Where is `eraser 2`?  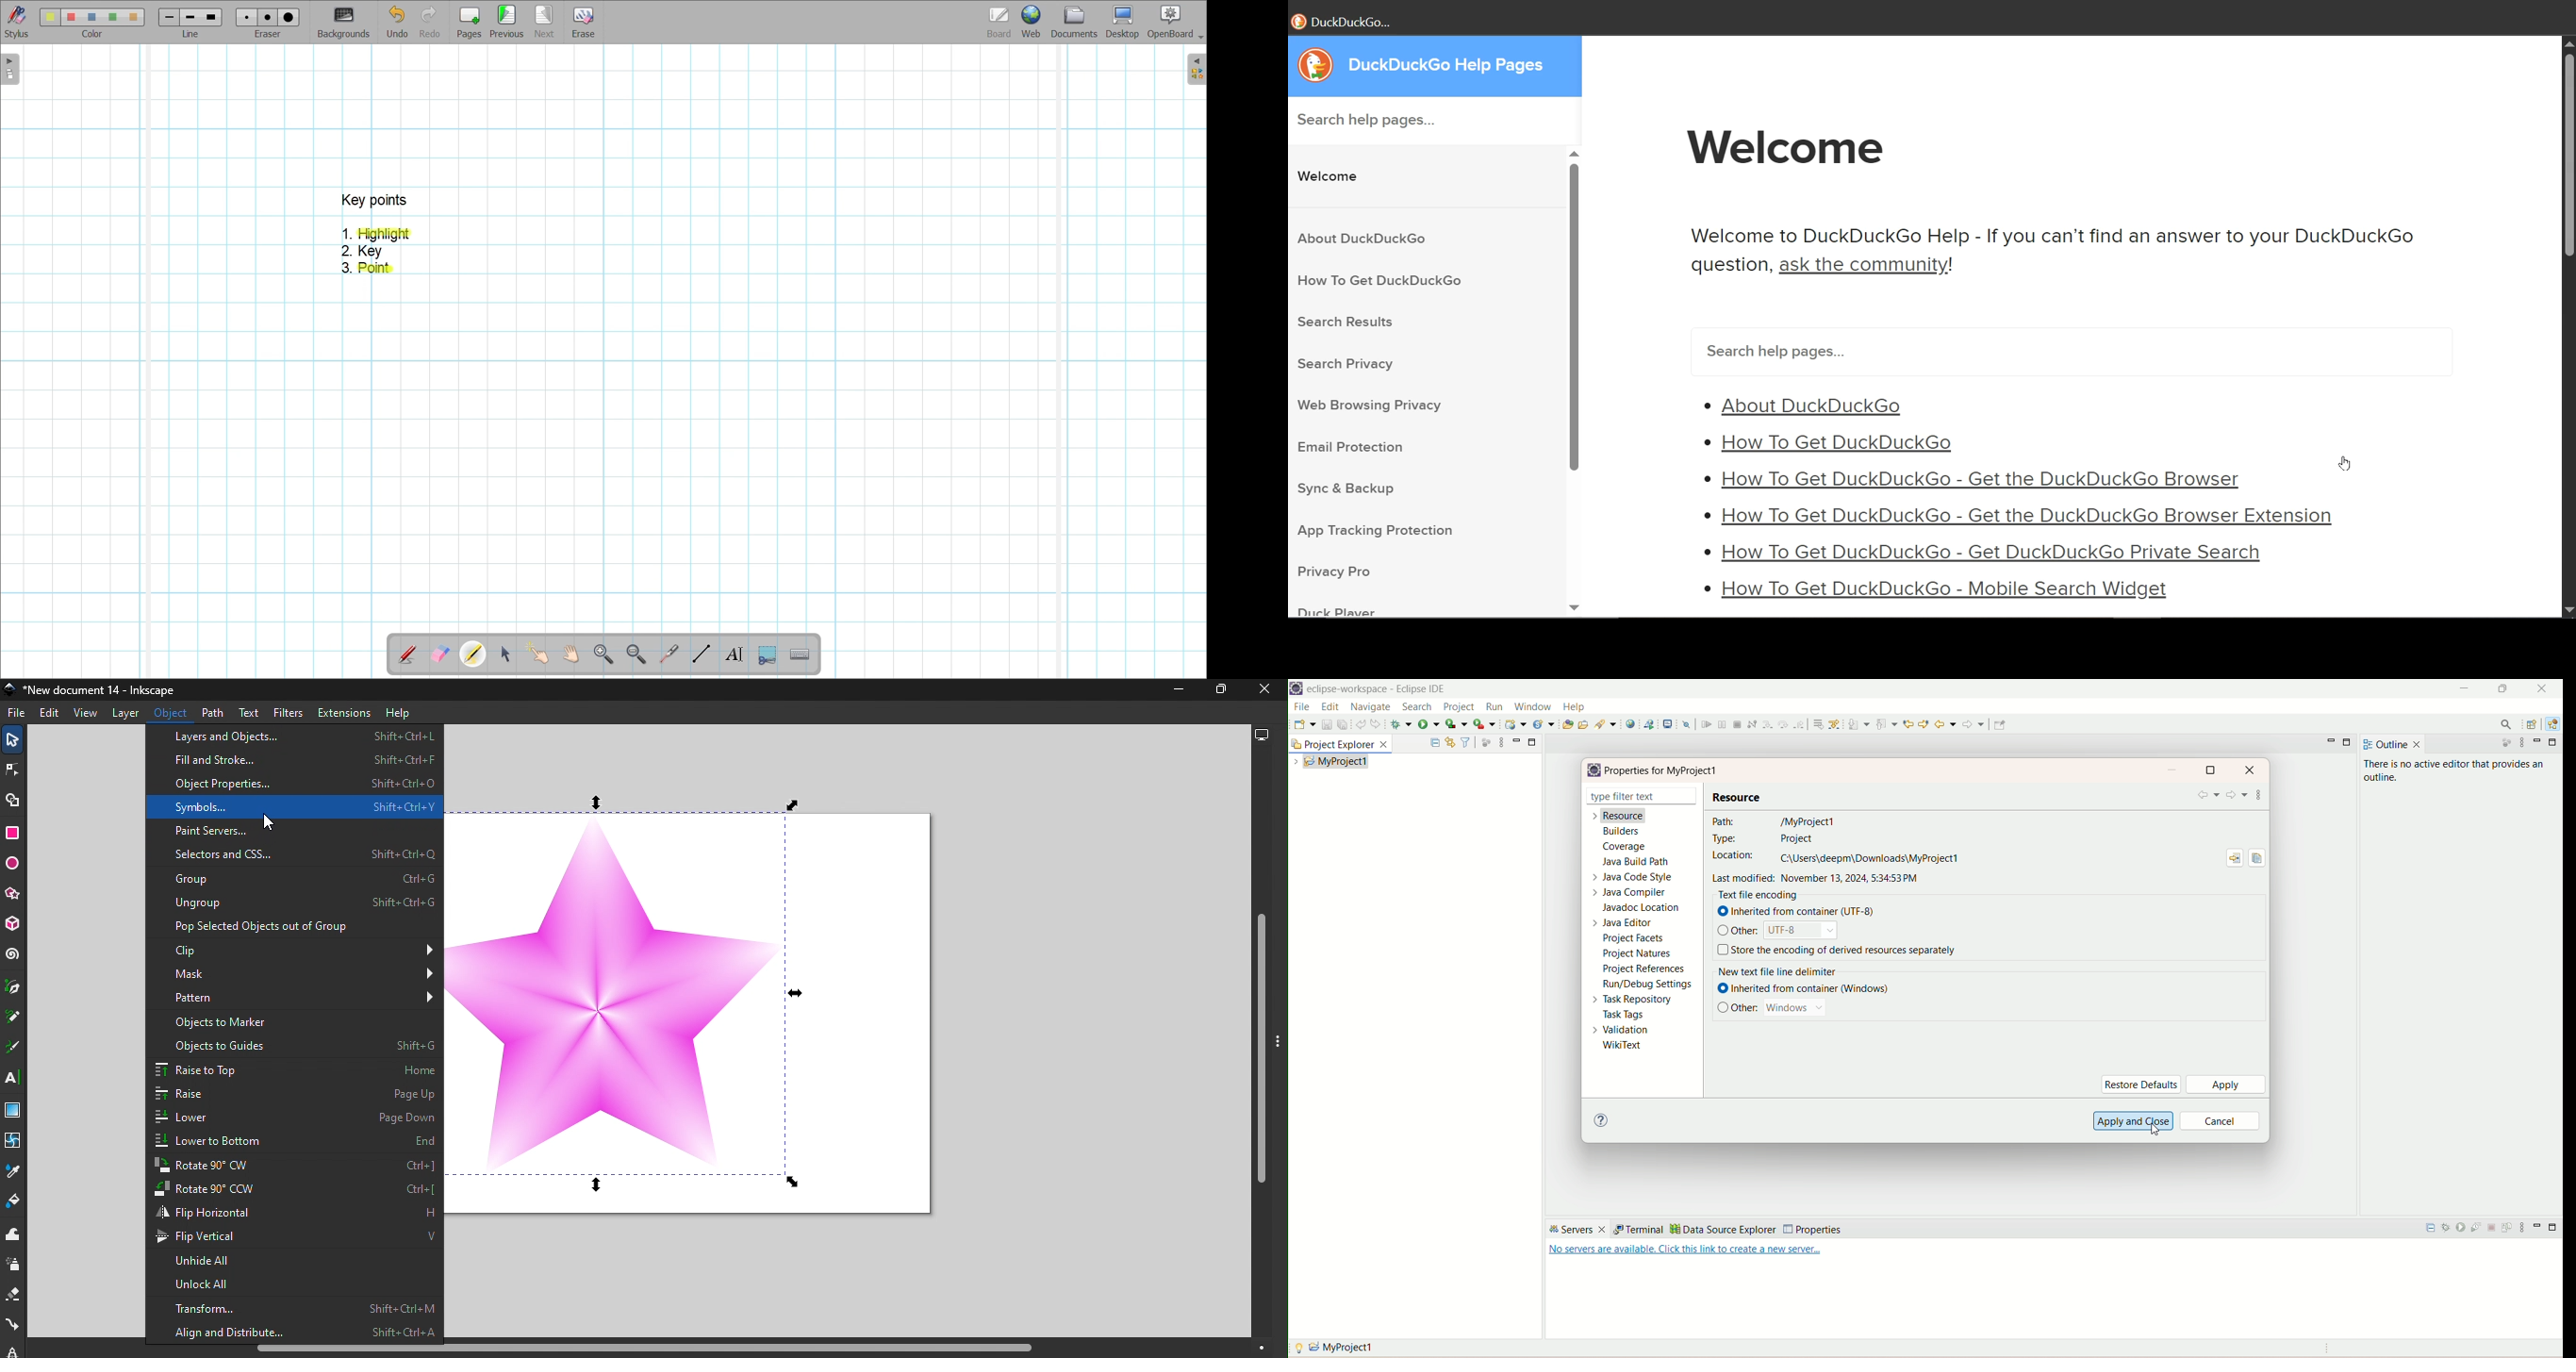
eraser 2 is located at coordinates (267, 17).